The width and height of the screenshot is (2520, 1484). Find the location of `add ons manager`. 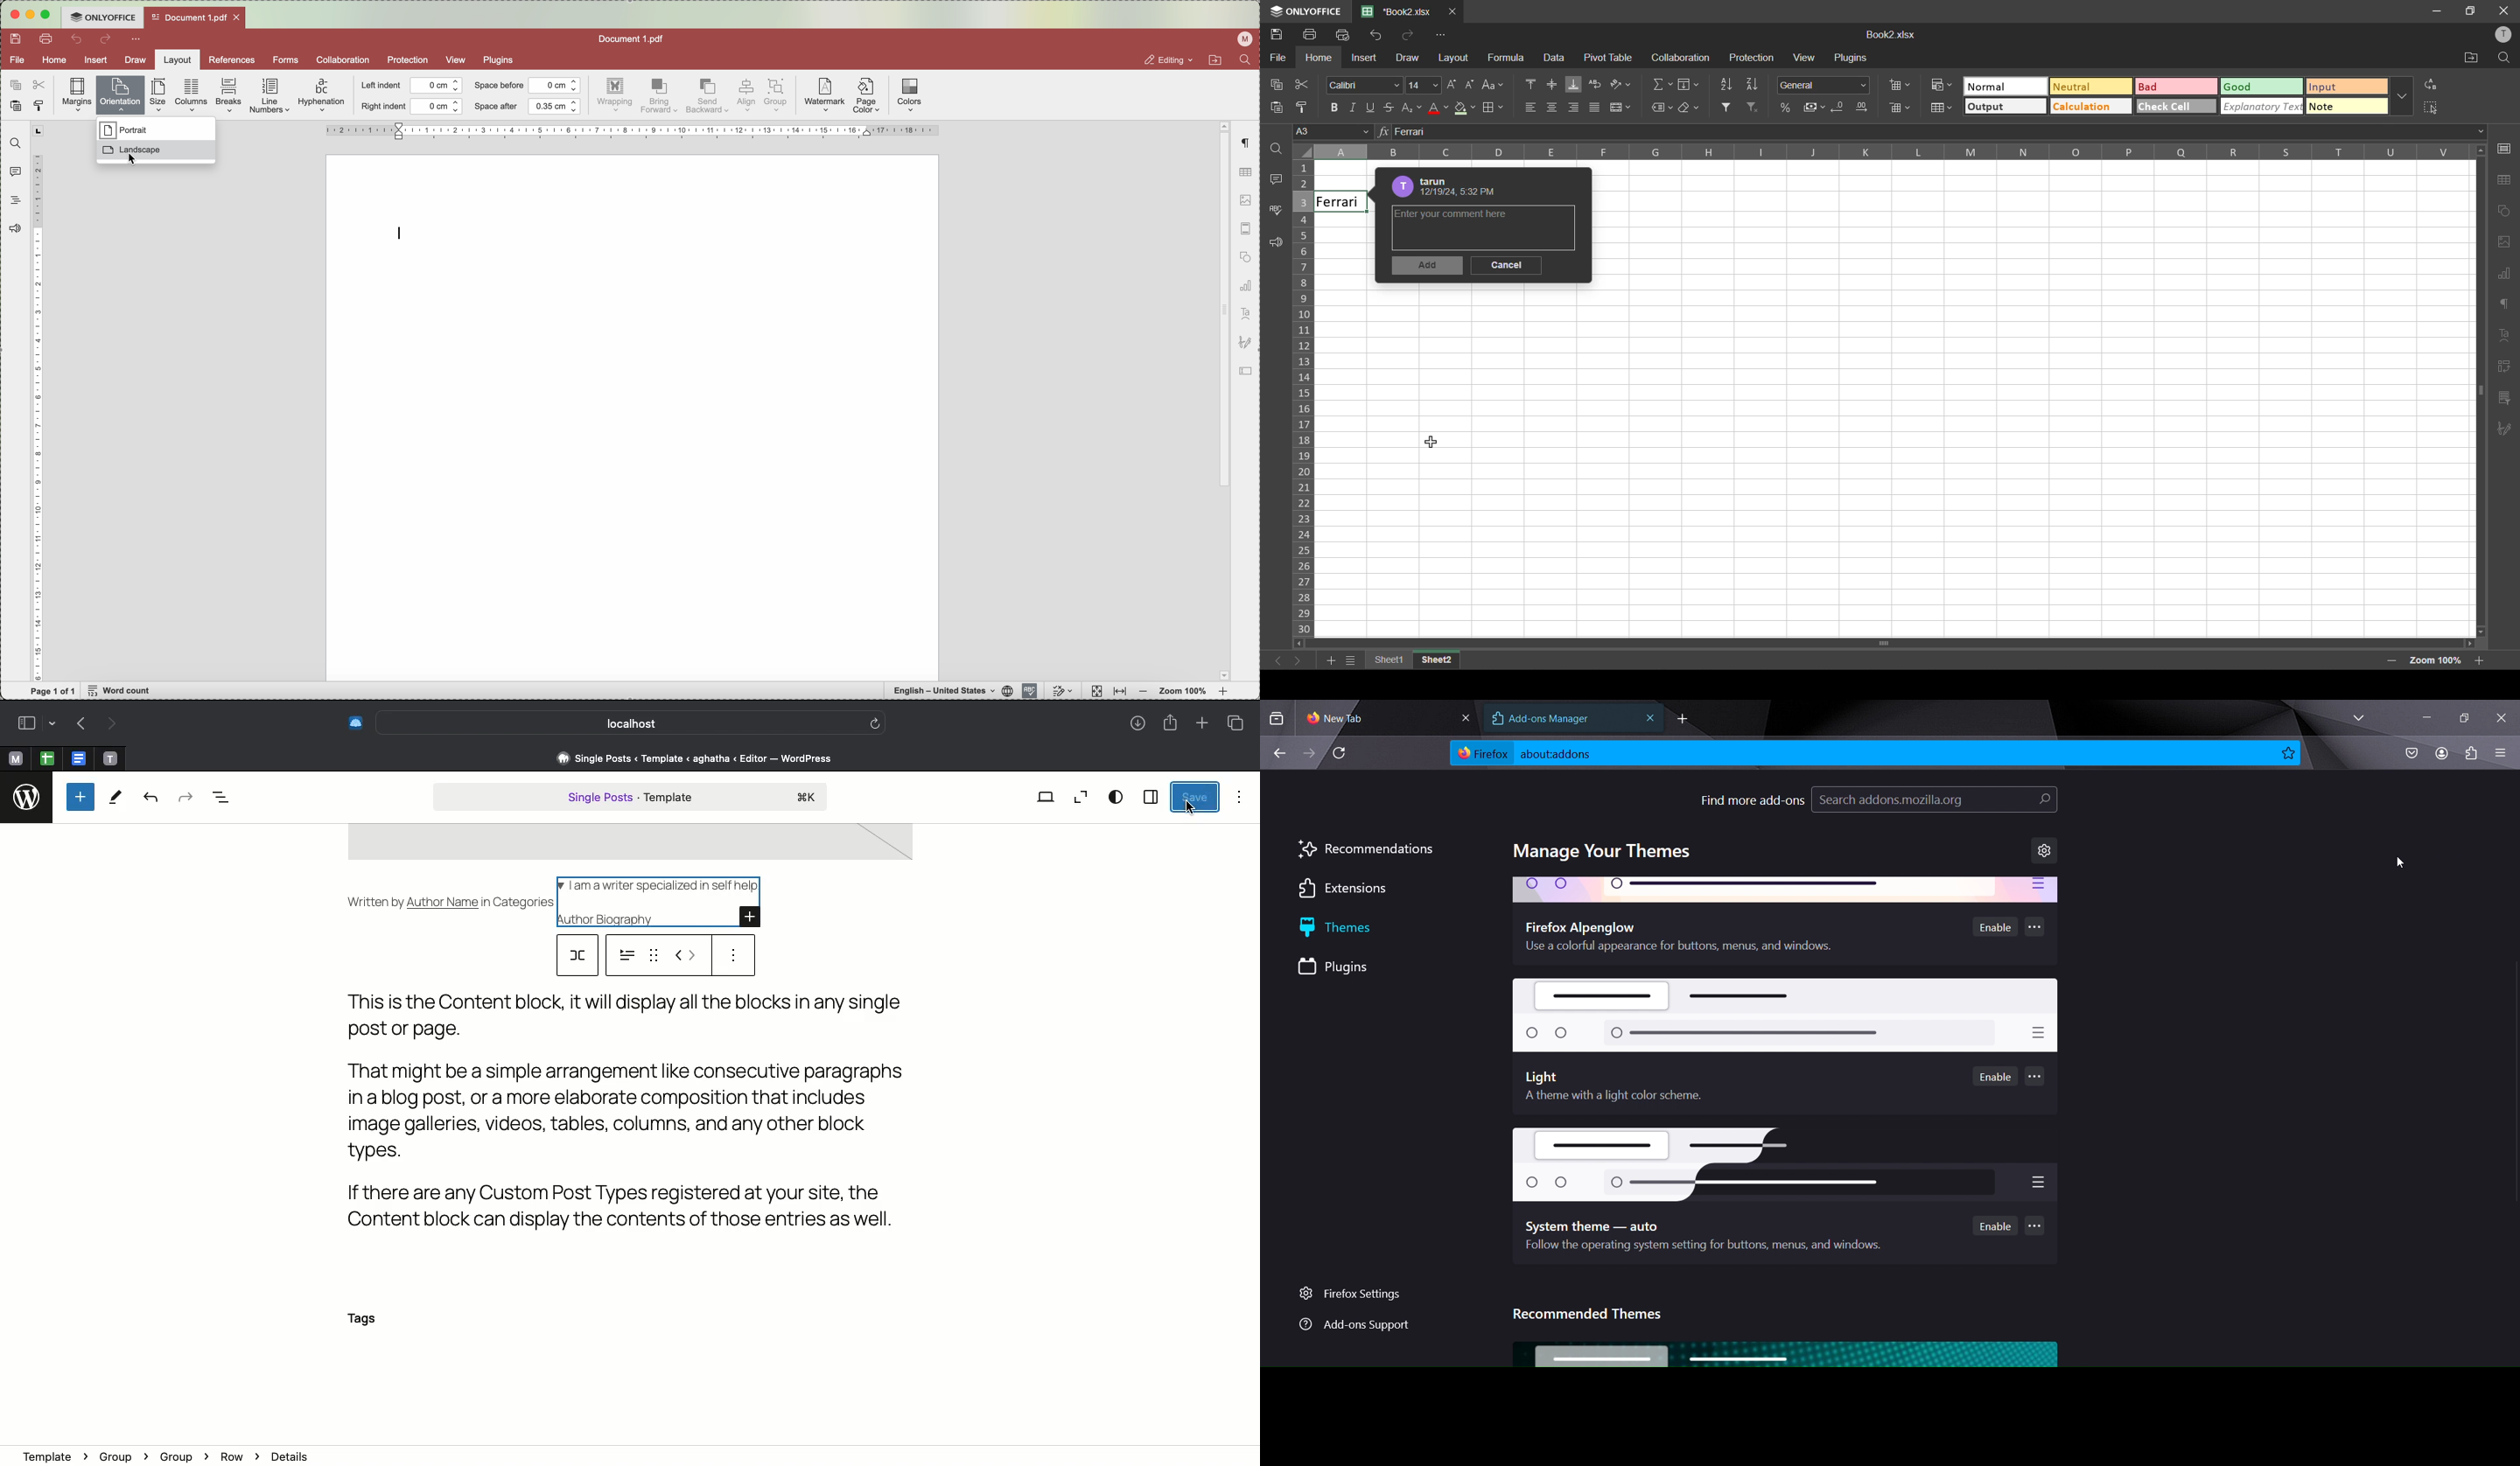

add ons manager is located at coordinates (1555, 719).